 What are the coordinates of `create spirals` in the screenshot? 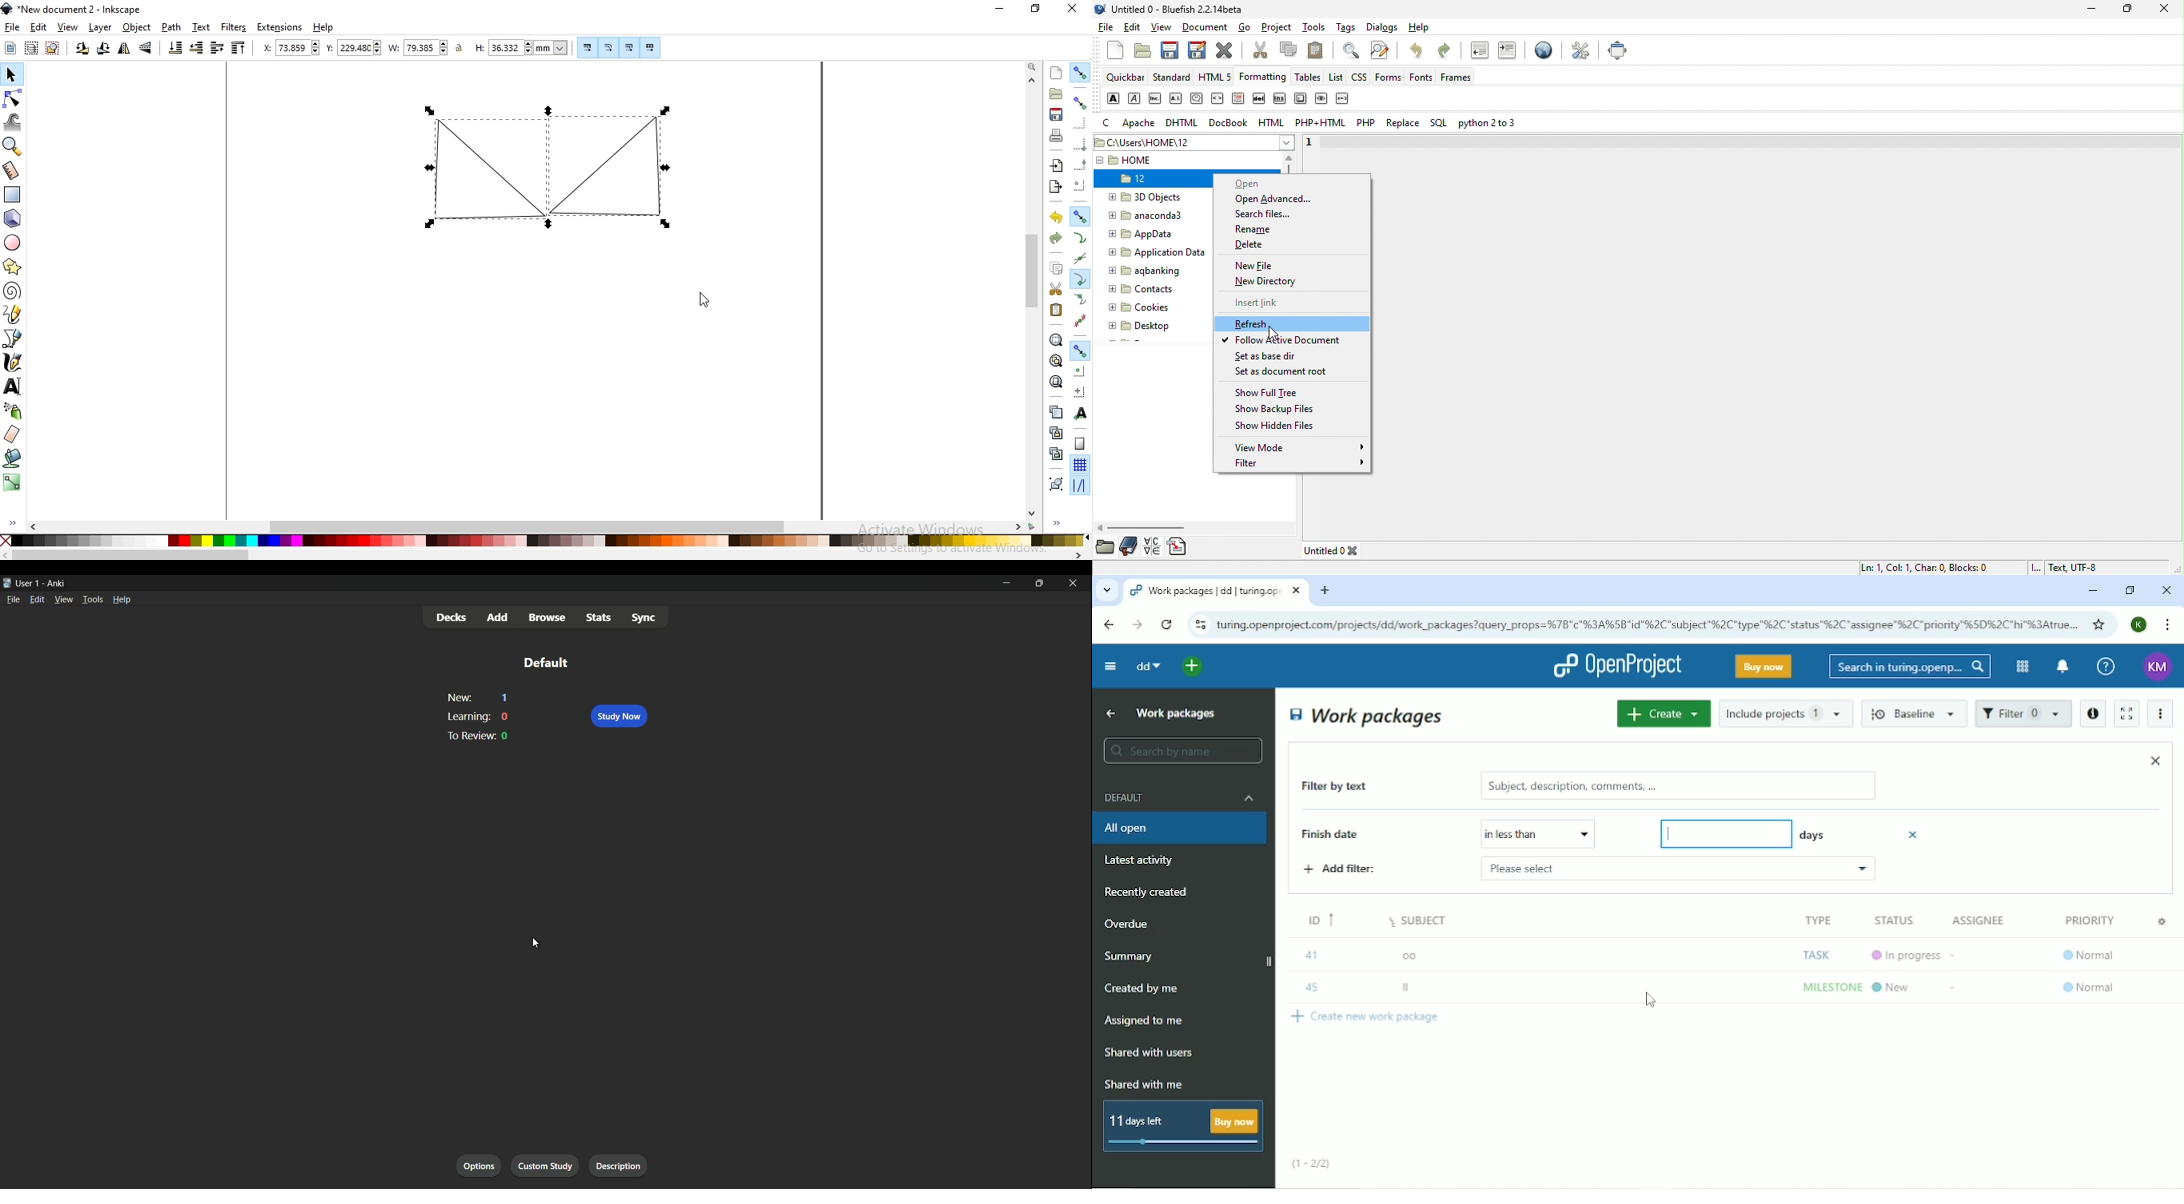 It's located at (14, 291).